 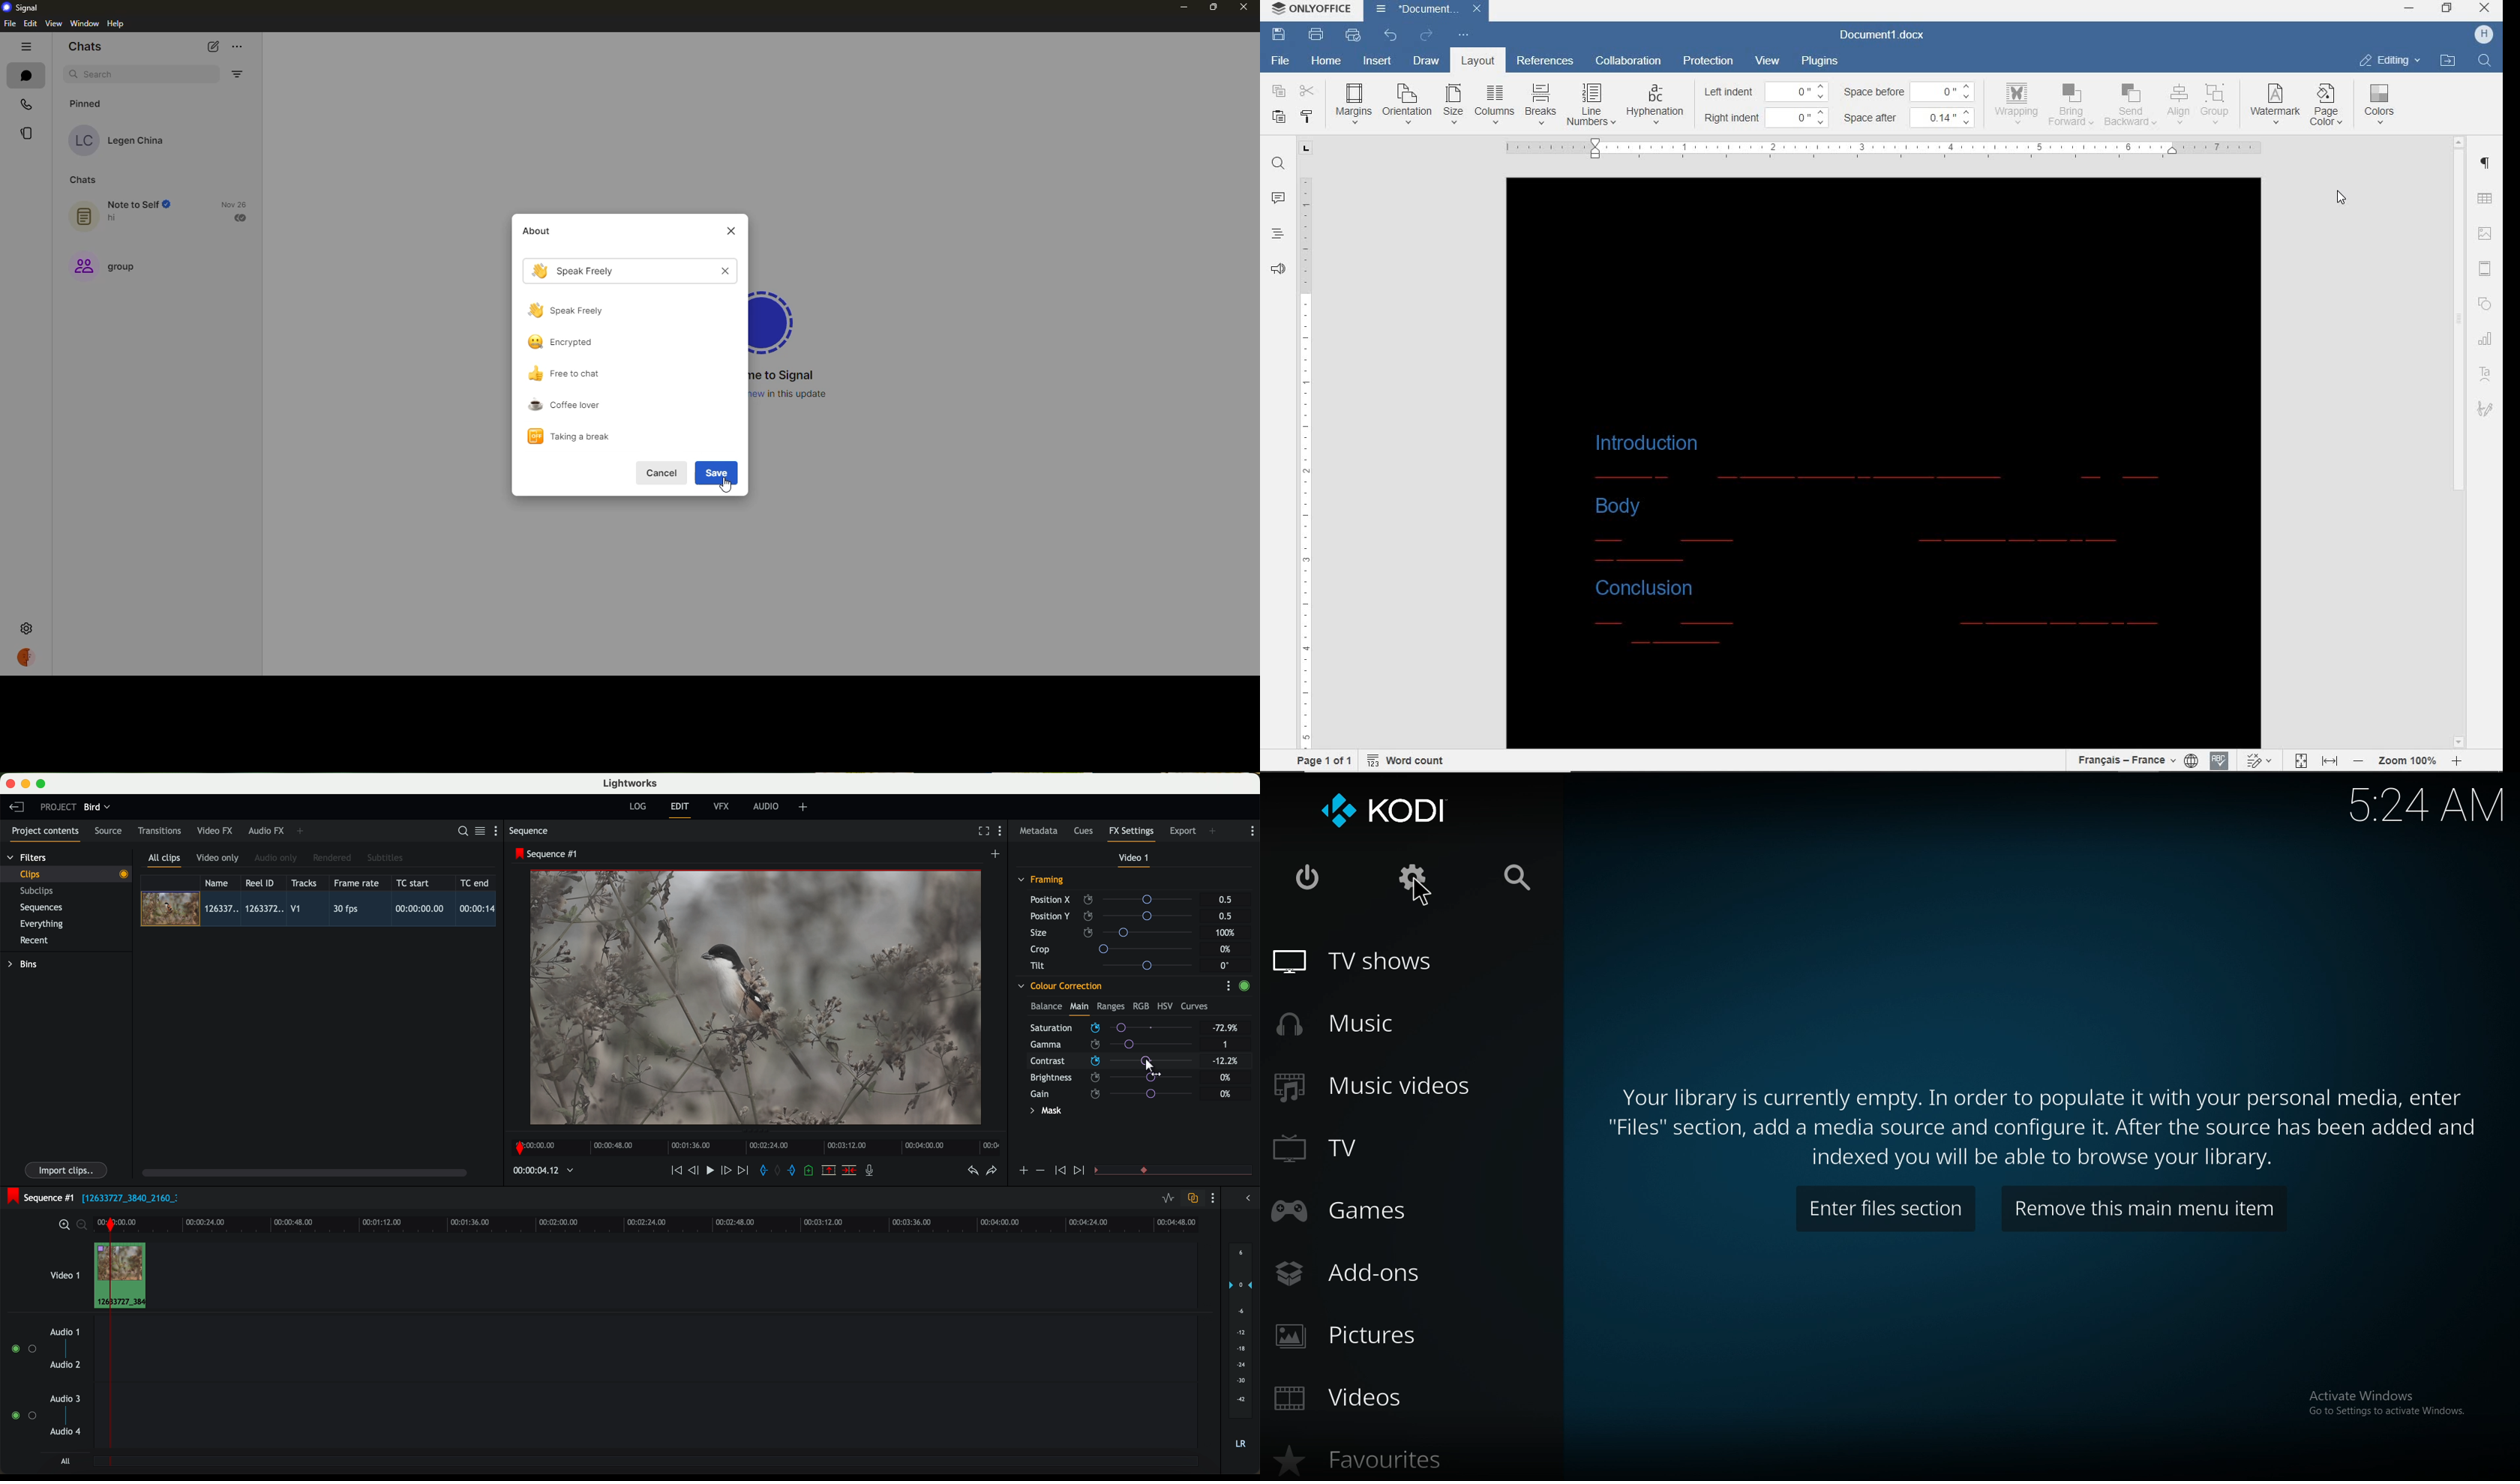 What do you see at coordinates (1243, 6) in the screenshot?
I see `close` at bounding box center [1243, 6].